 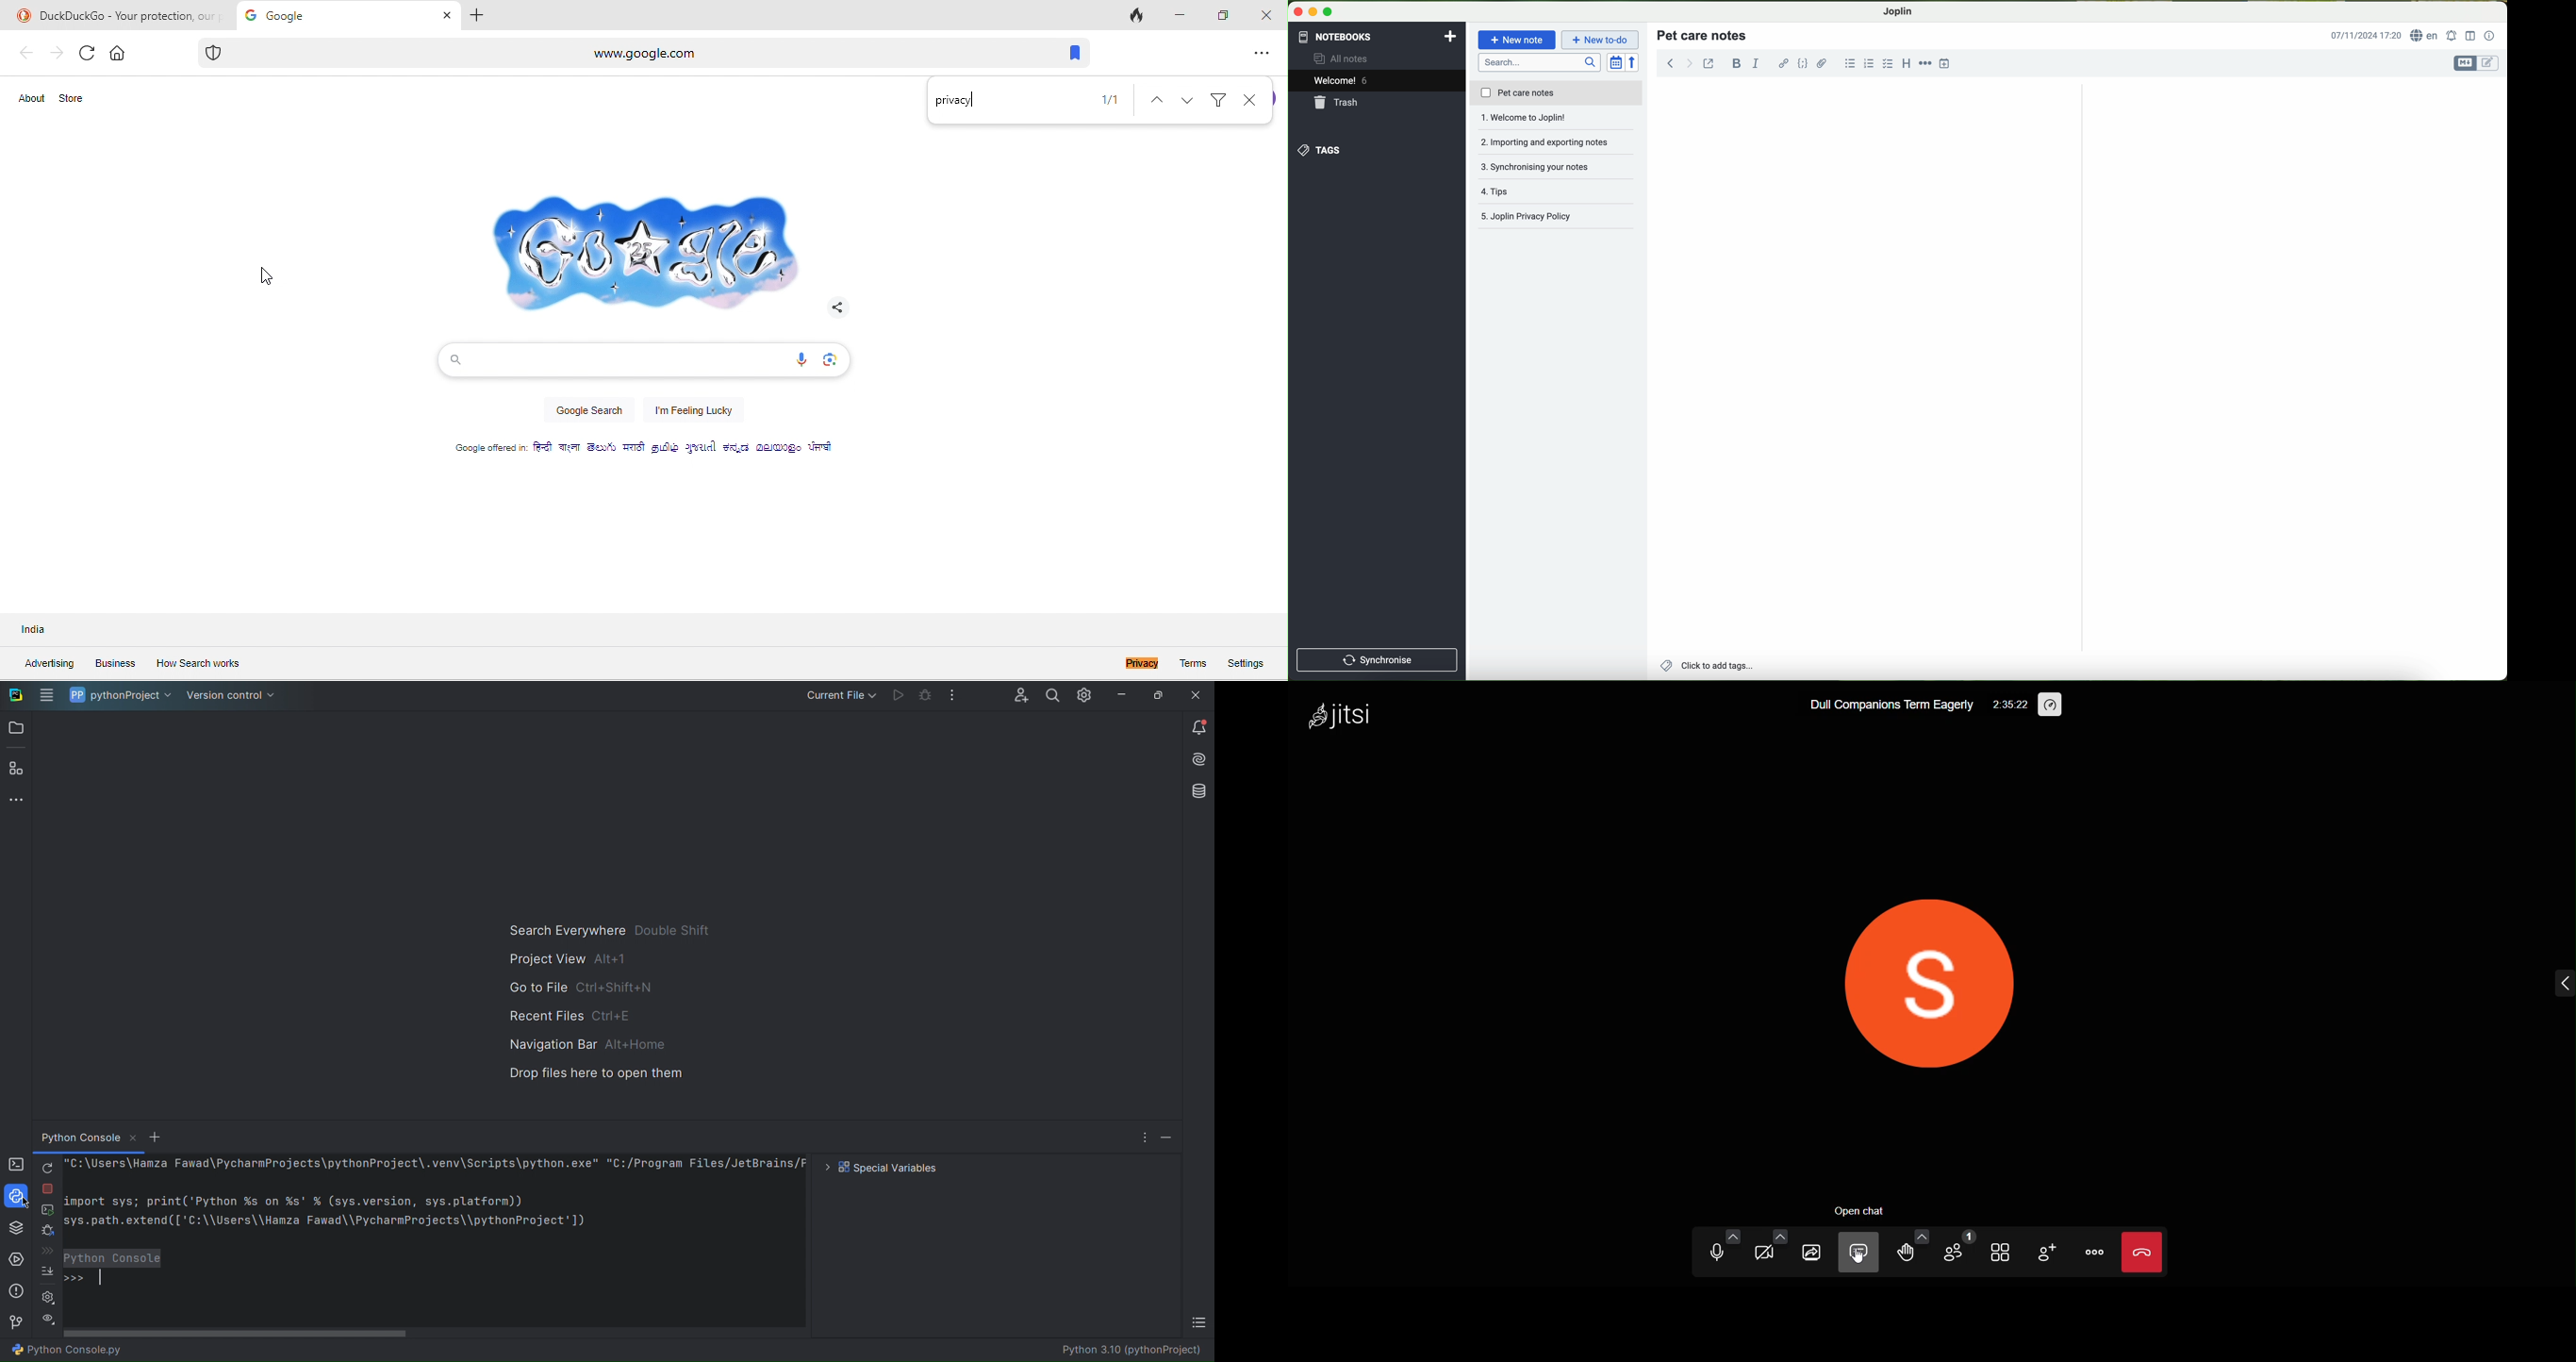 I want to click on numbered list, so click(x=1868, y=64).